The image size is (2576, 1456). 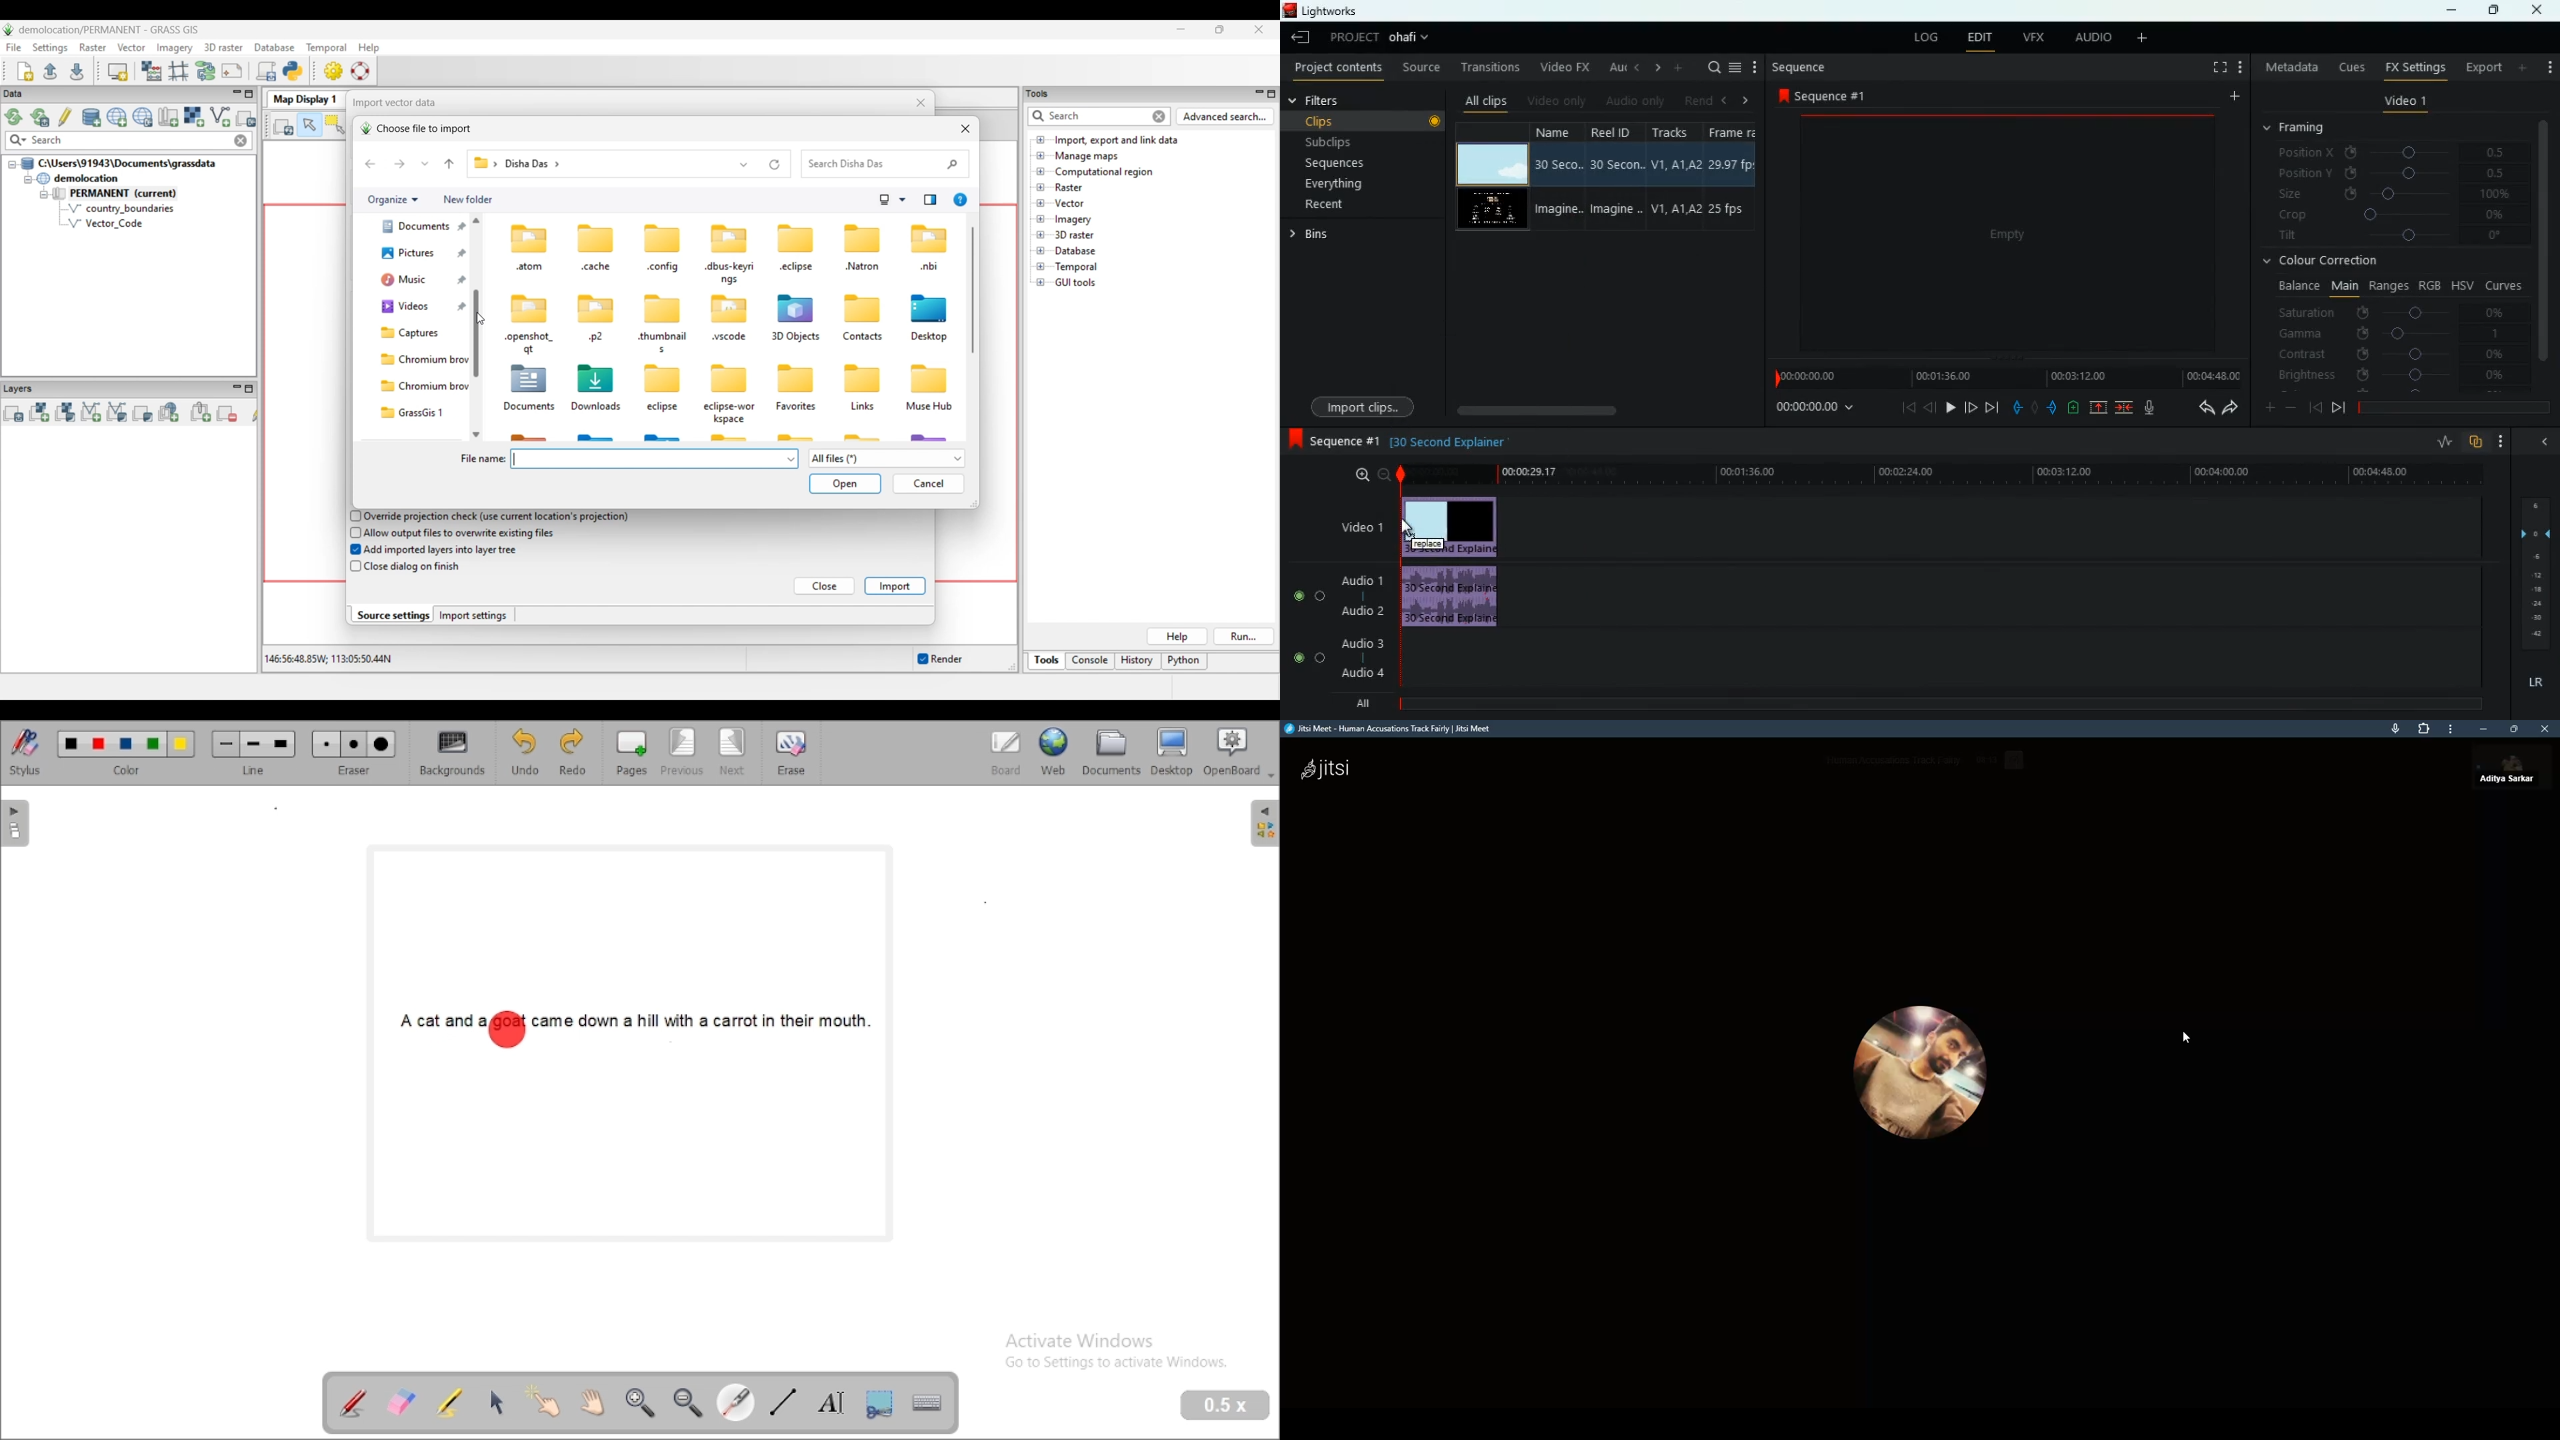 What do you see at coordinates (2389, 153) in the screenshot?
I see `position X` at bounding box center [2389, 153].